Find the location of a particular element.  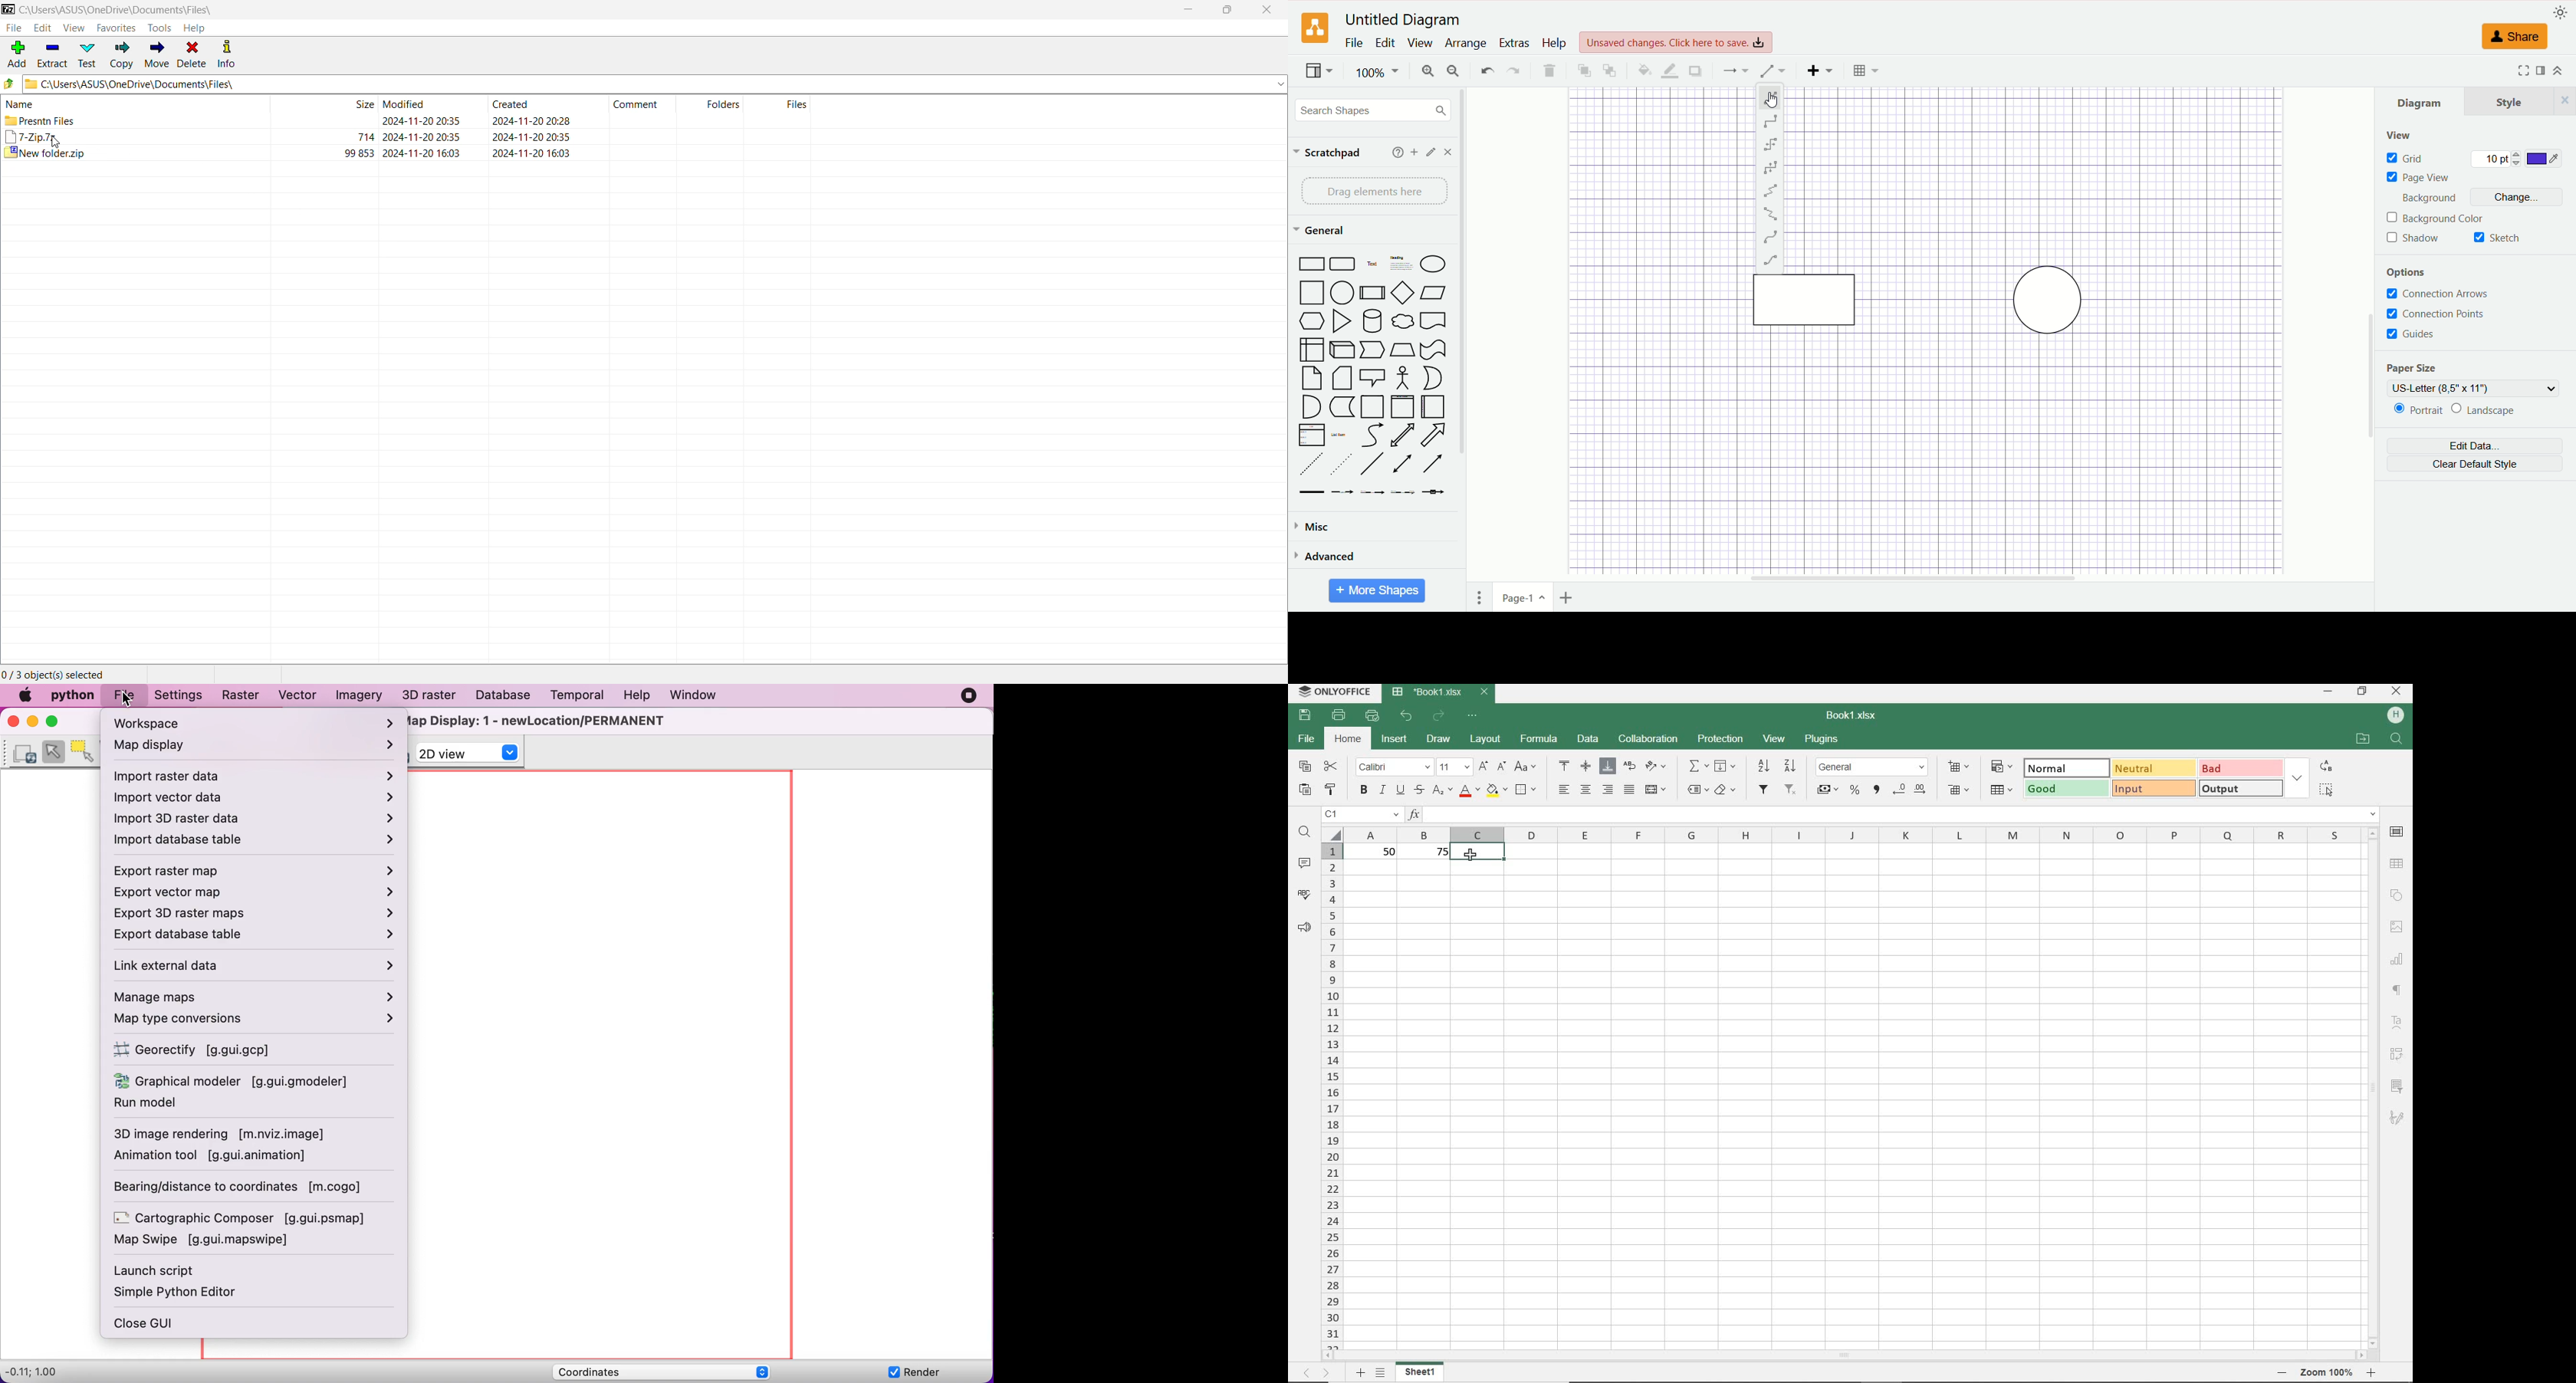

scrollbar is located at coordinates (2376, 1087).